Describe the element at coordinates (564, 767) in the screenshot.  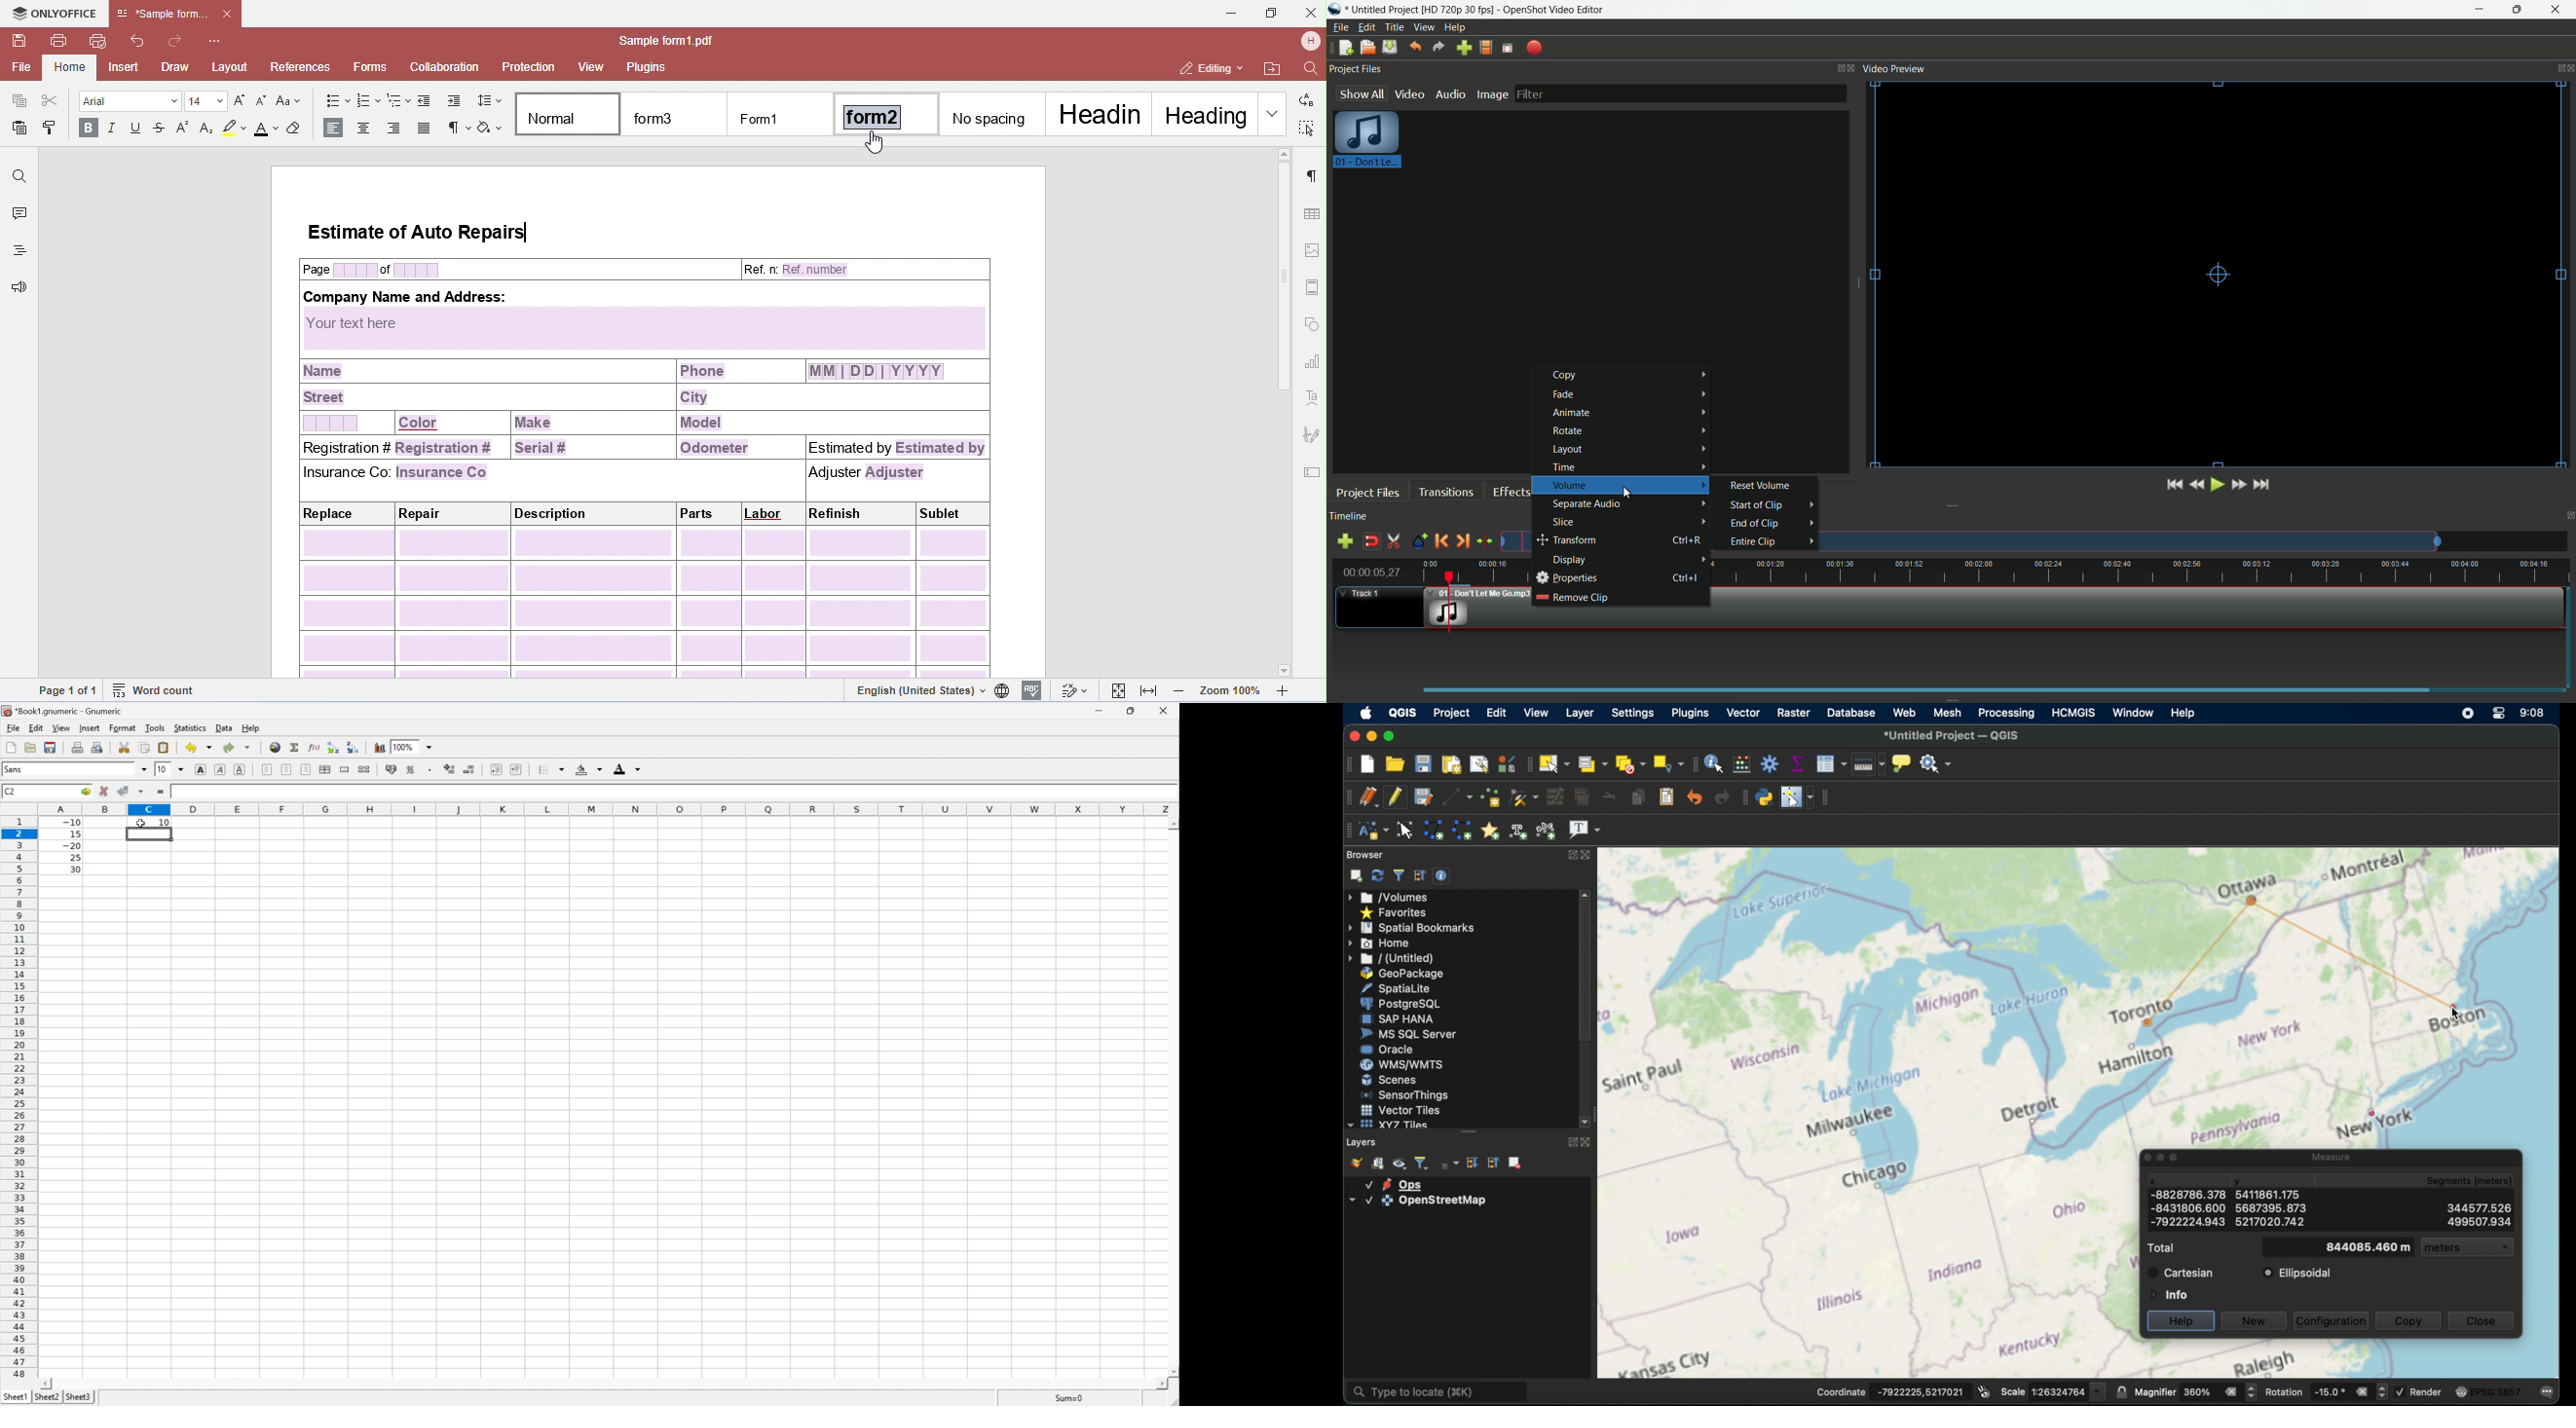
I see `Drop Down` at that location.